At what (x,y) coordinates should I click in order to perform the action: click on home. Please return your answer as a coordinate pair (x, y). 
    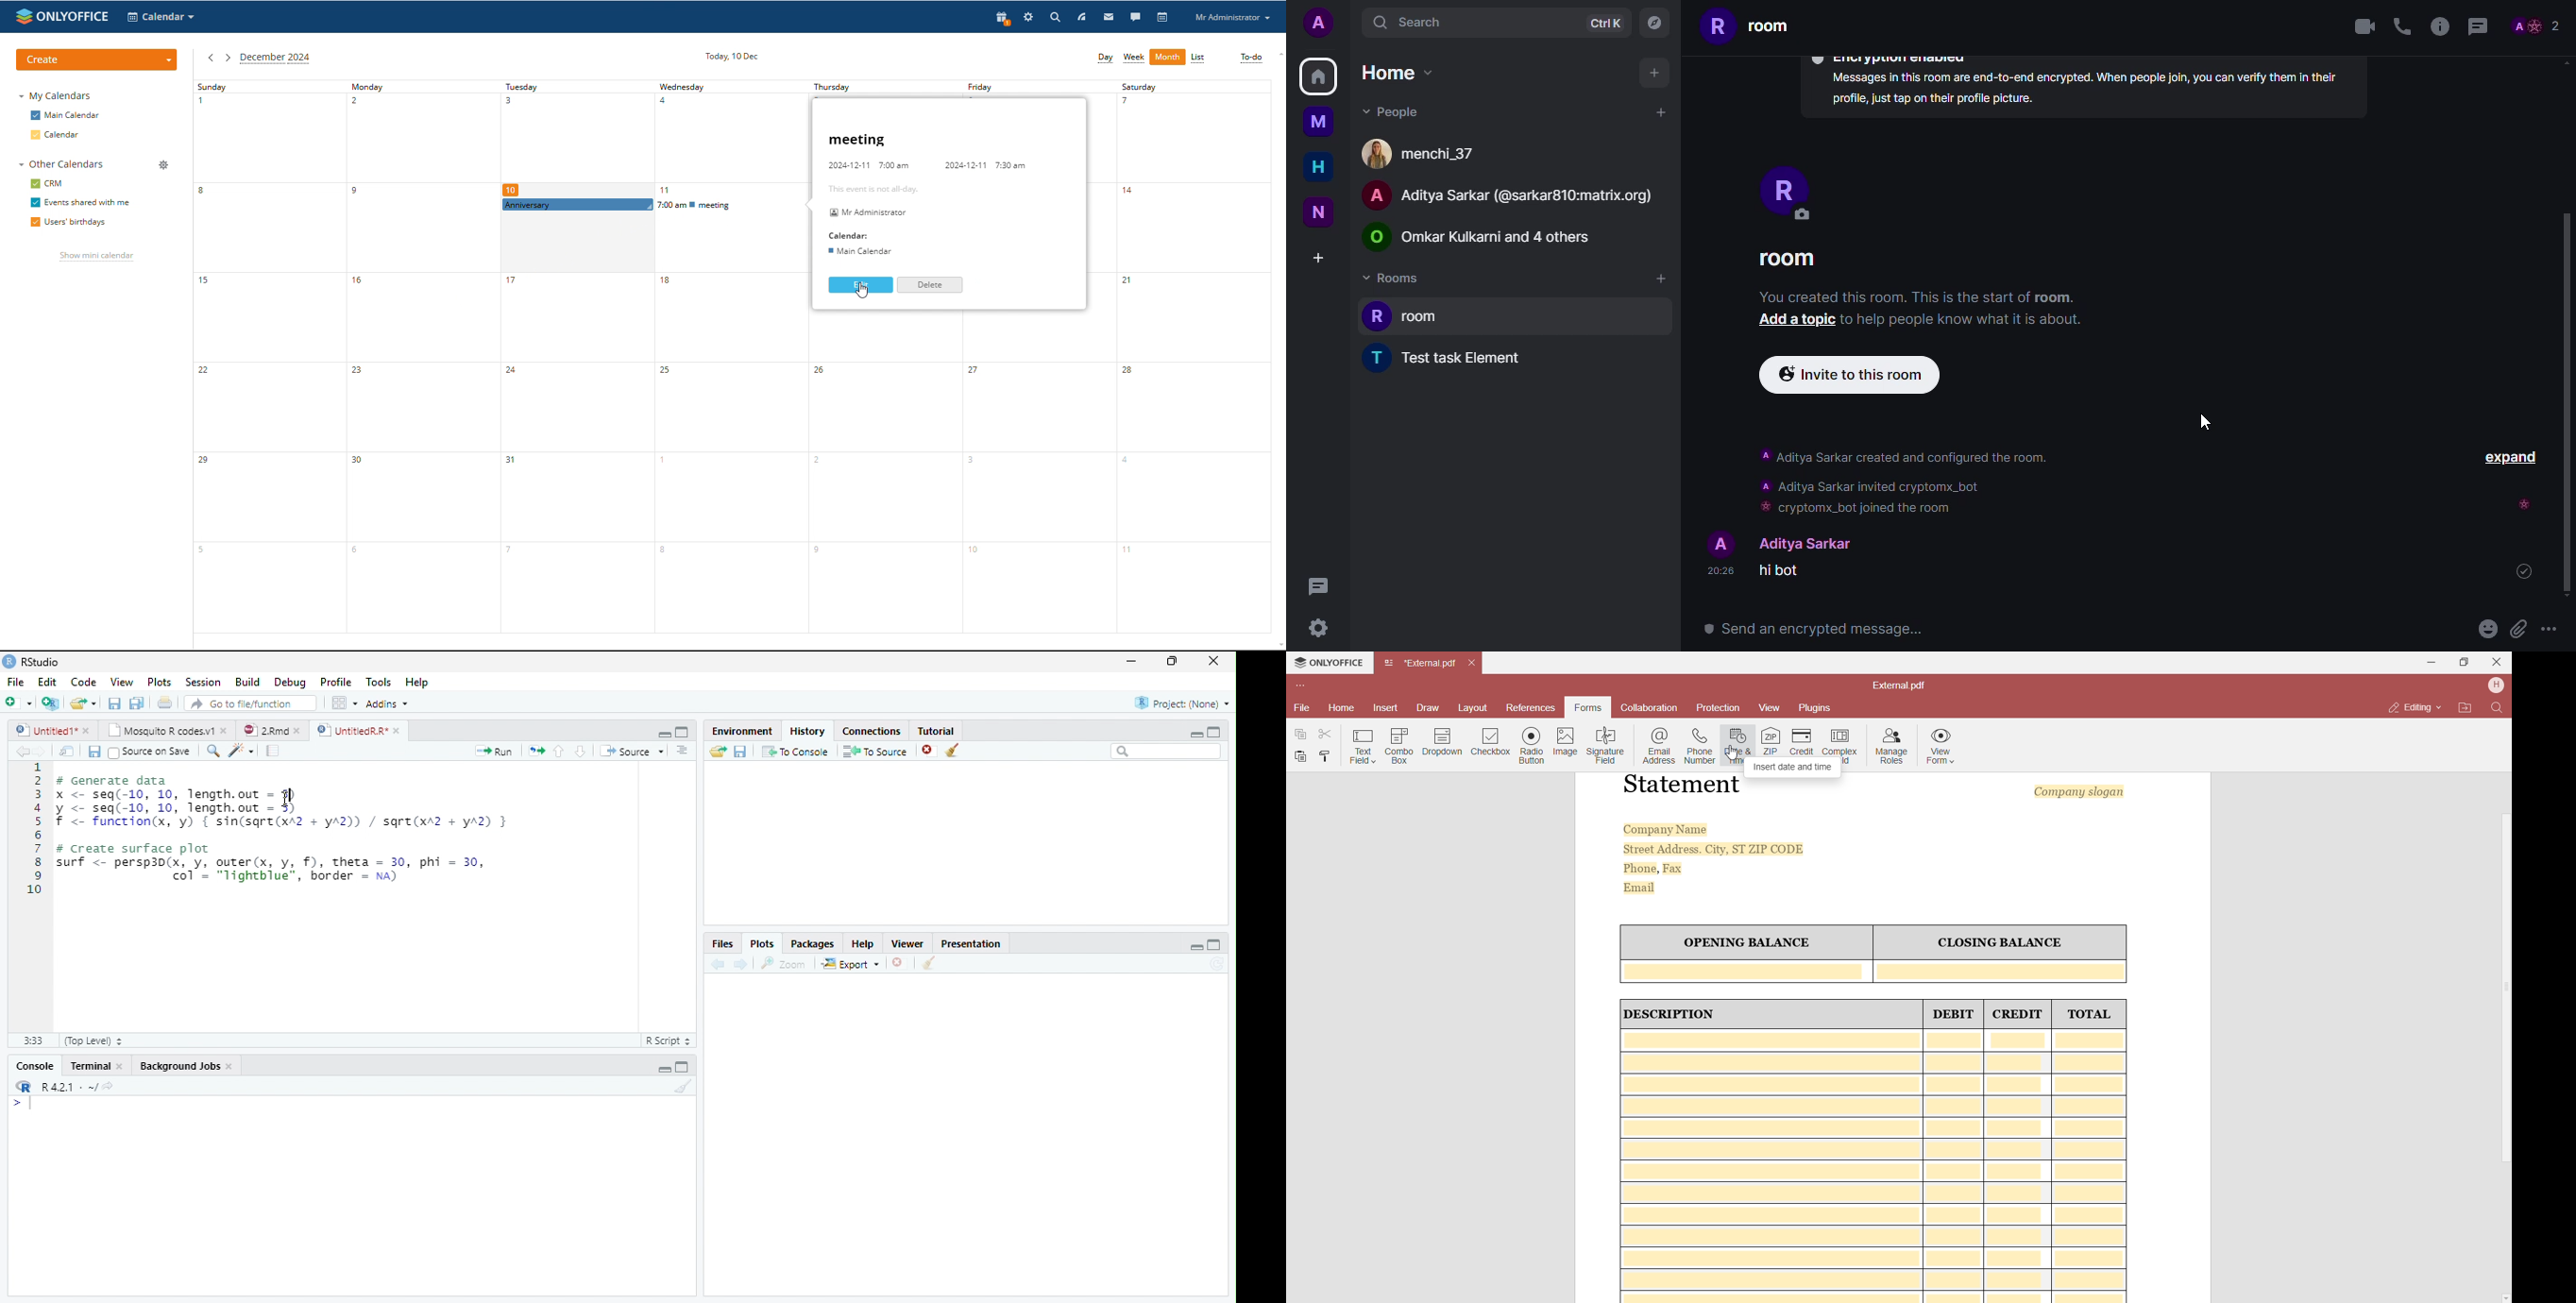
    Looking at the image, I should click on (1398, 72).